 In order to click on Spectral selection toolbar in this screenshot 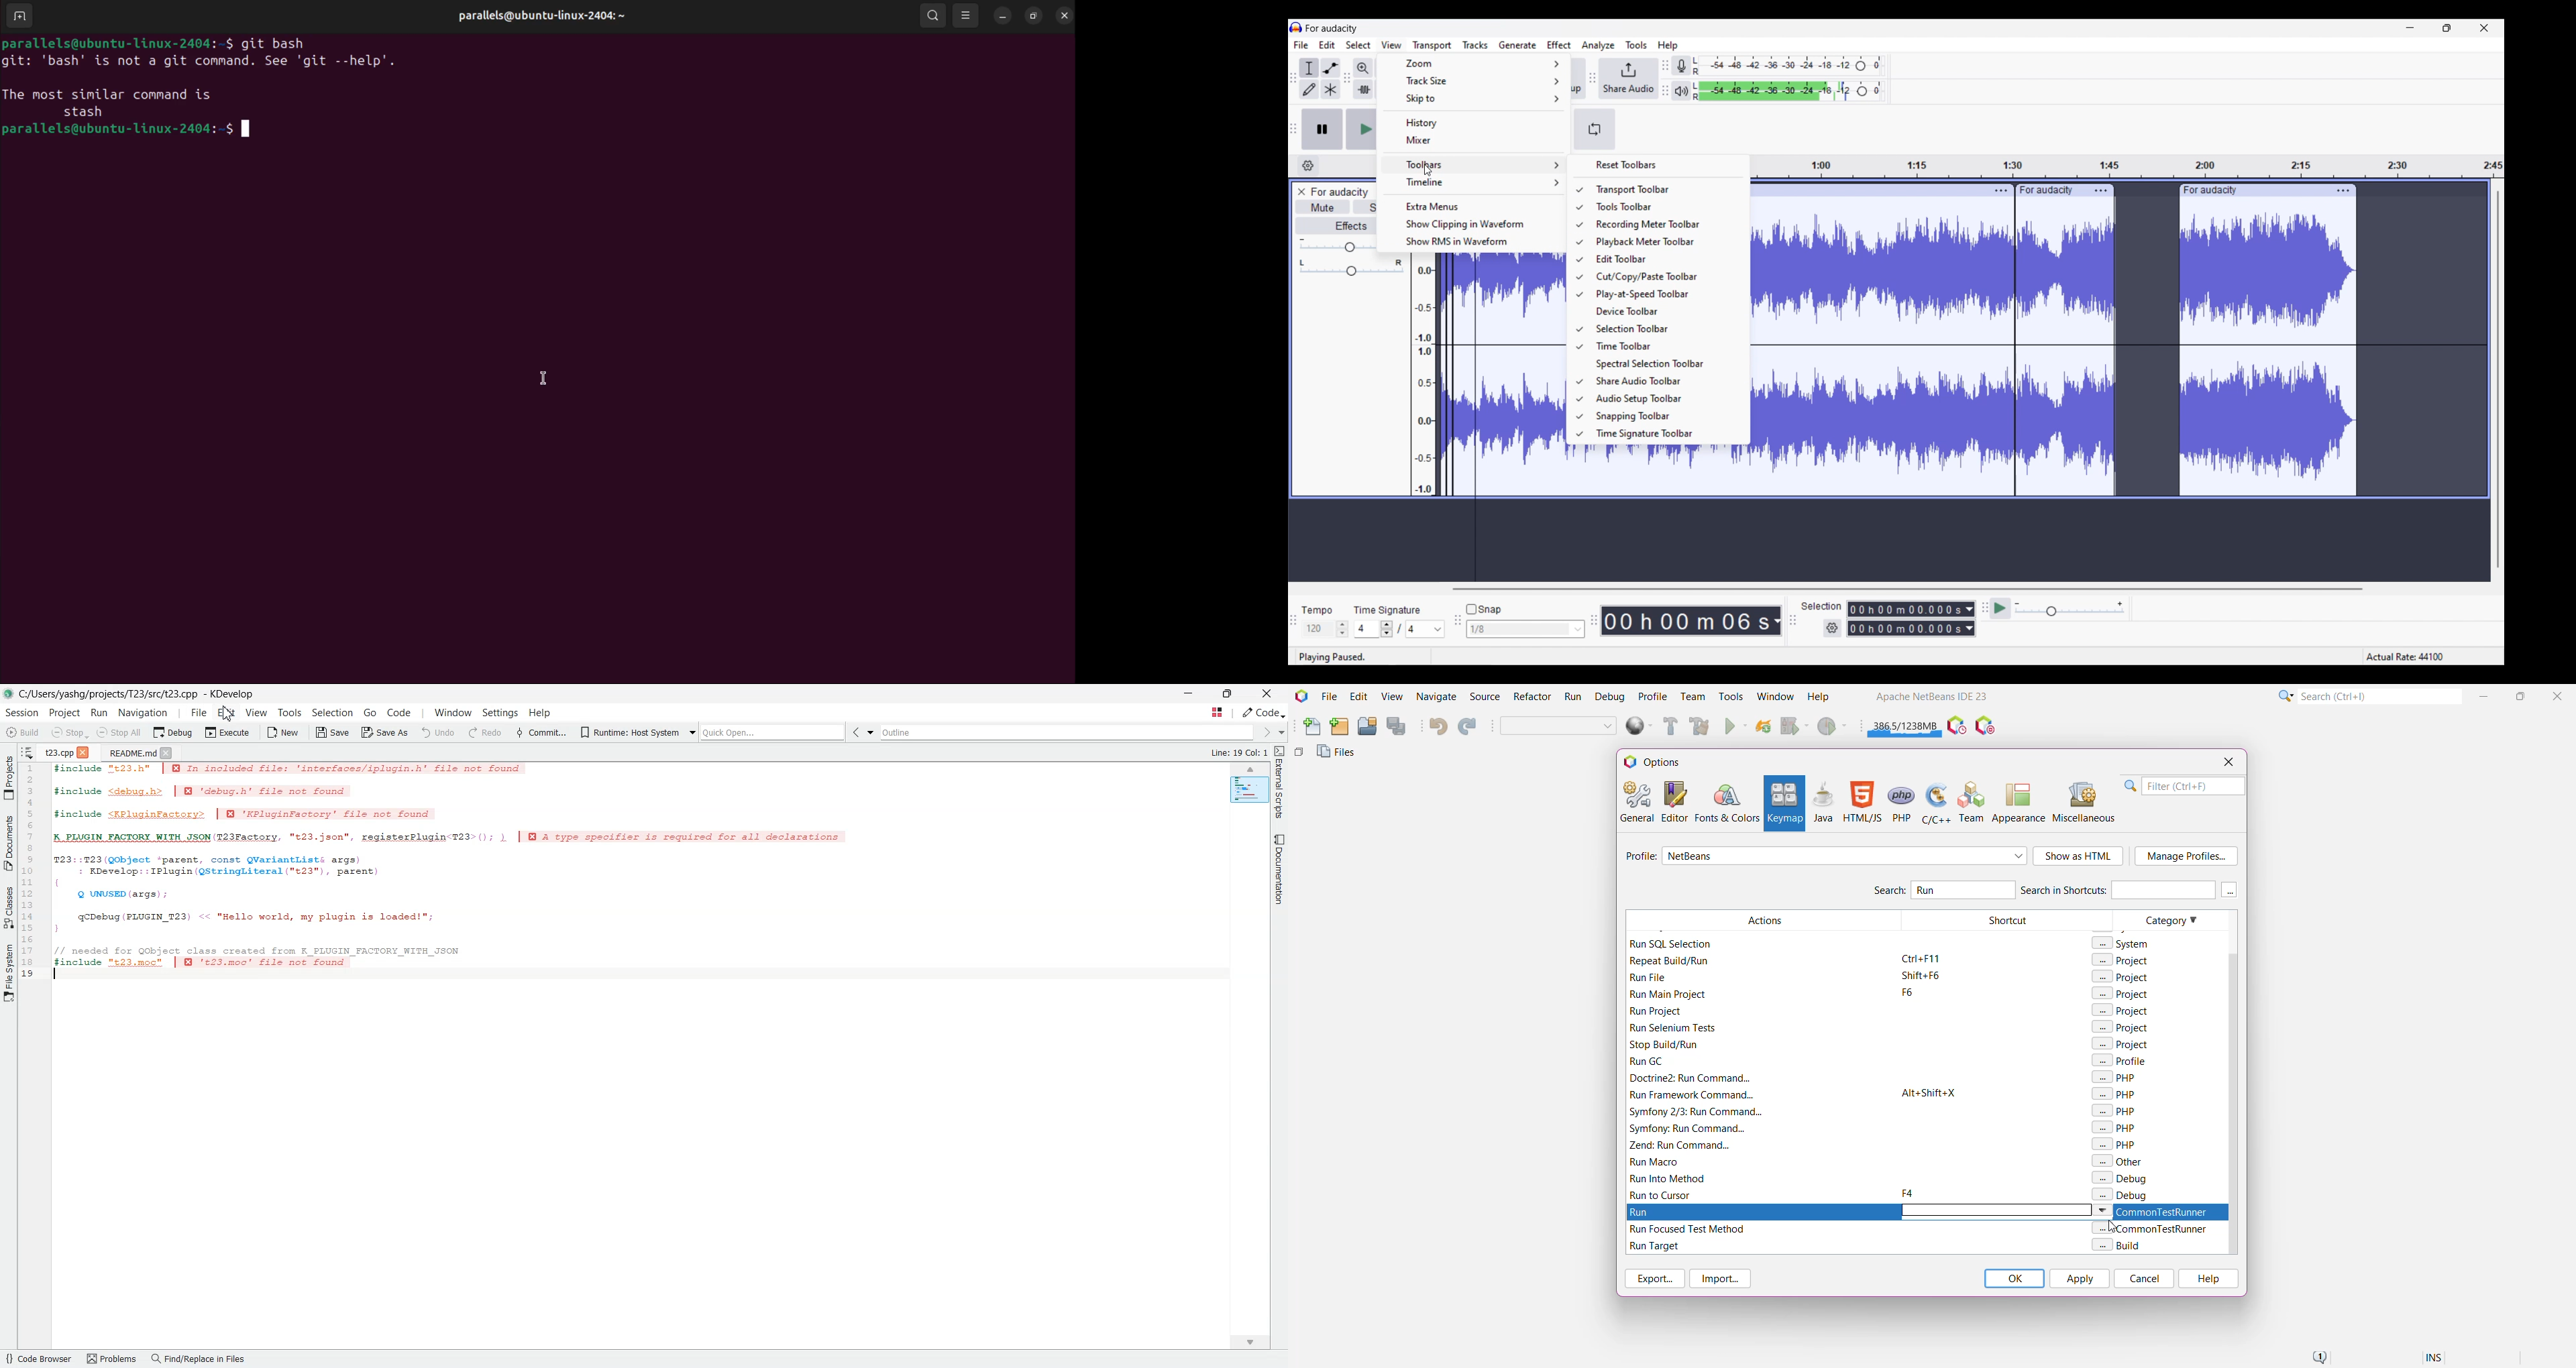, I will do `click(1664, 364)`.